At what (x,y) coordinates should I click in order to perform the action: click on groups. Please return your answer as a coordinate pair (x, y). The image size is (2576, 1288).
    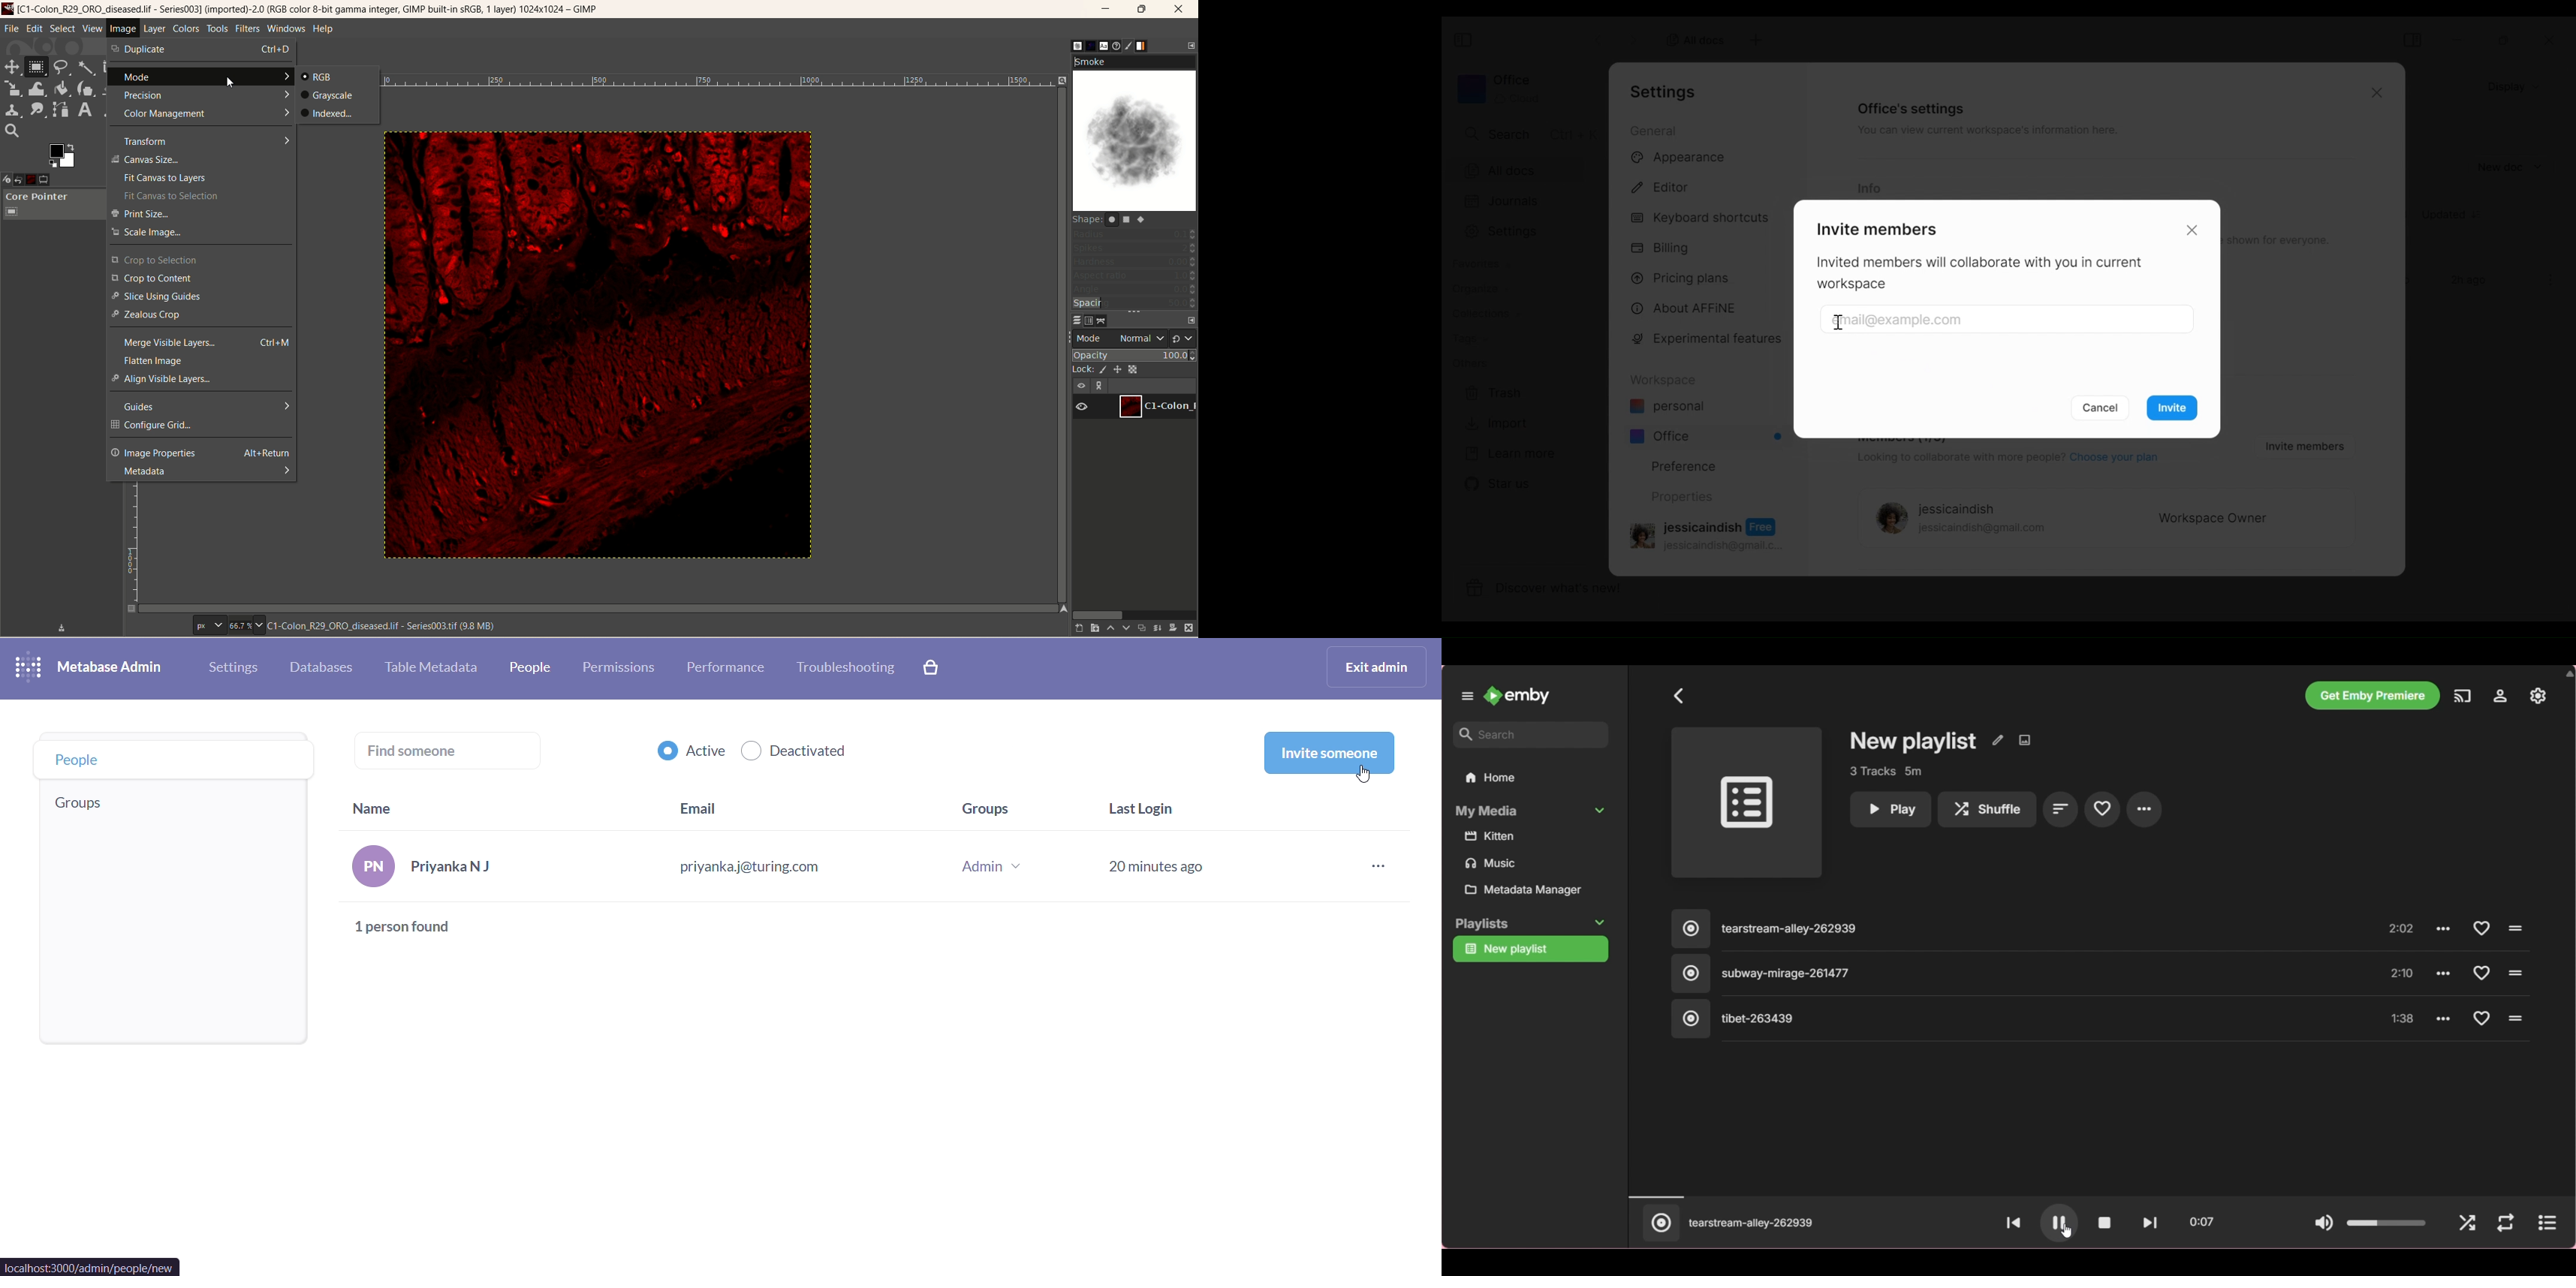
    Looking at the image, I should click on (167, 802).